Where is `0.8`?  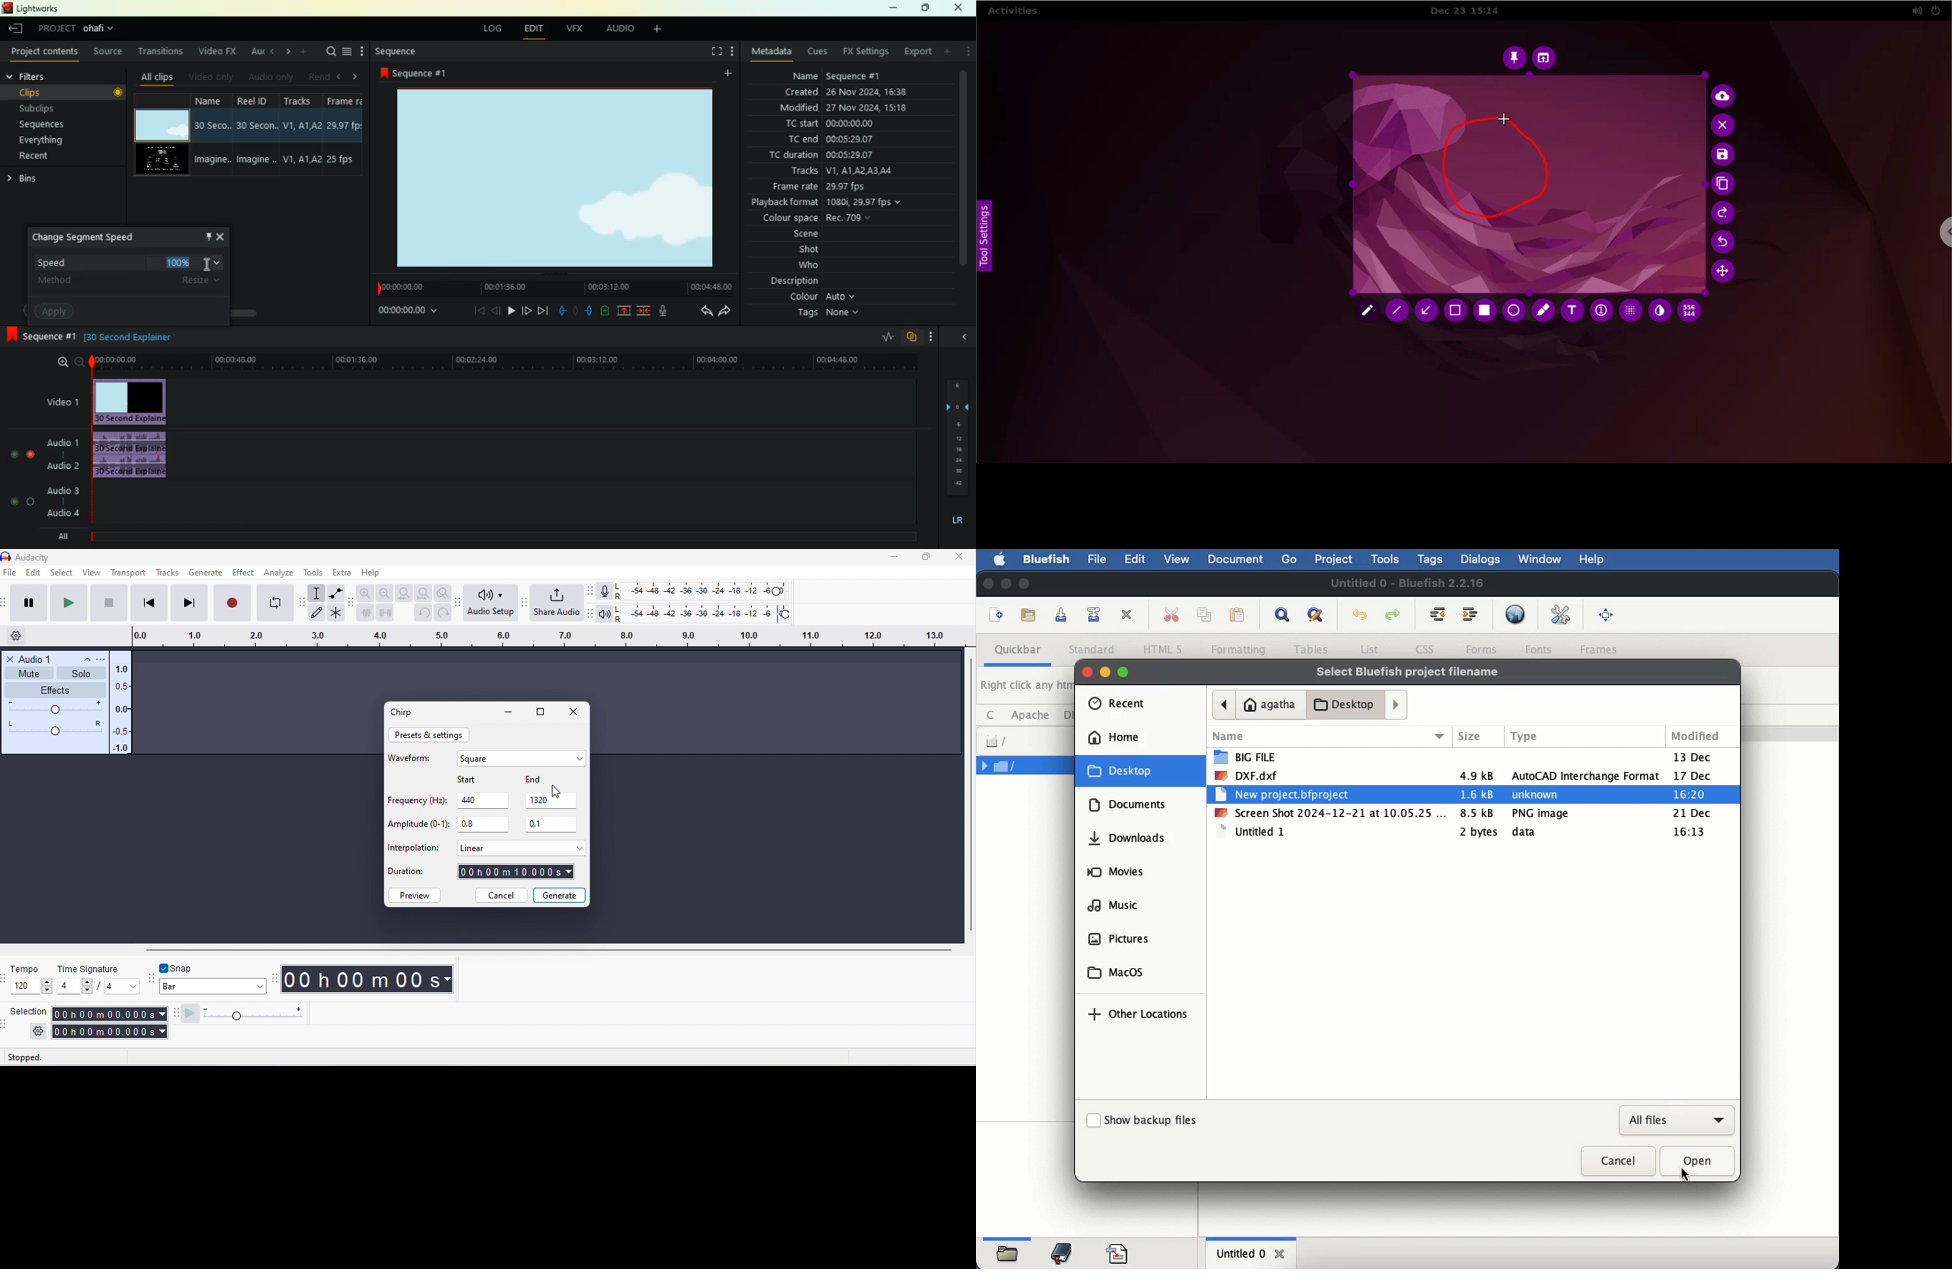 0.8 is located at coordinates (482, 825).